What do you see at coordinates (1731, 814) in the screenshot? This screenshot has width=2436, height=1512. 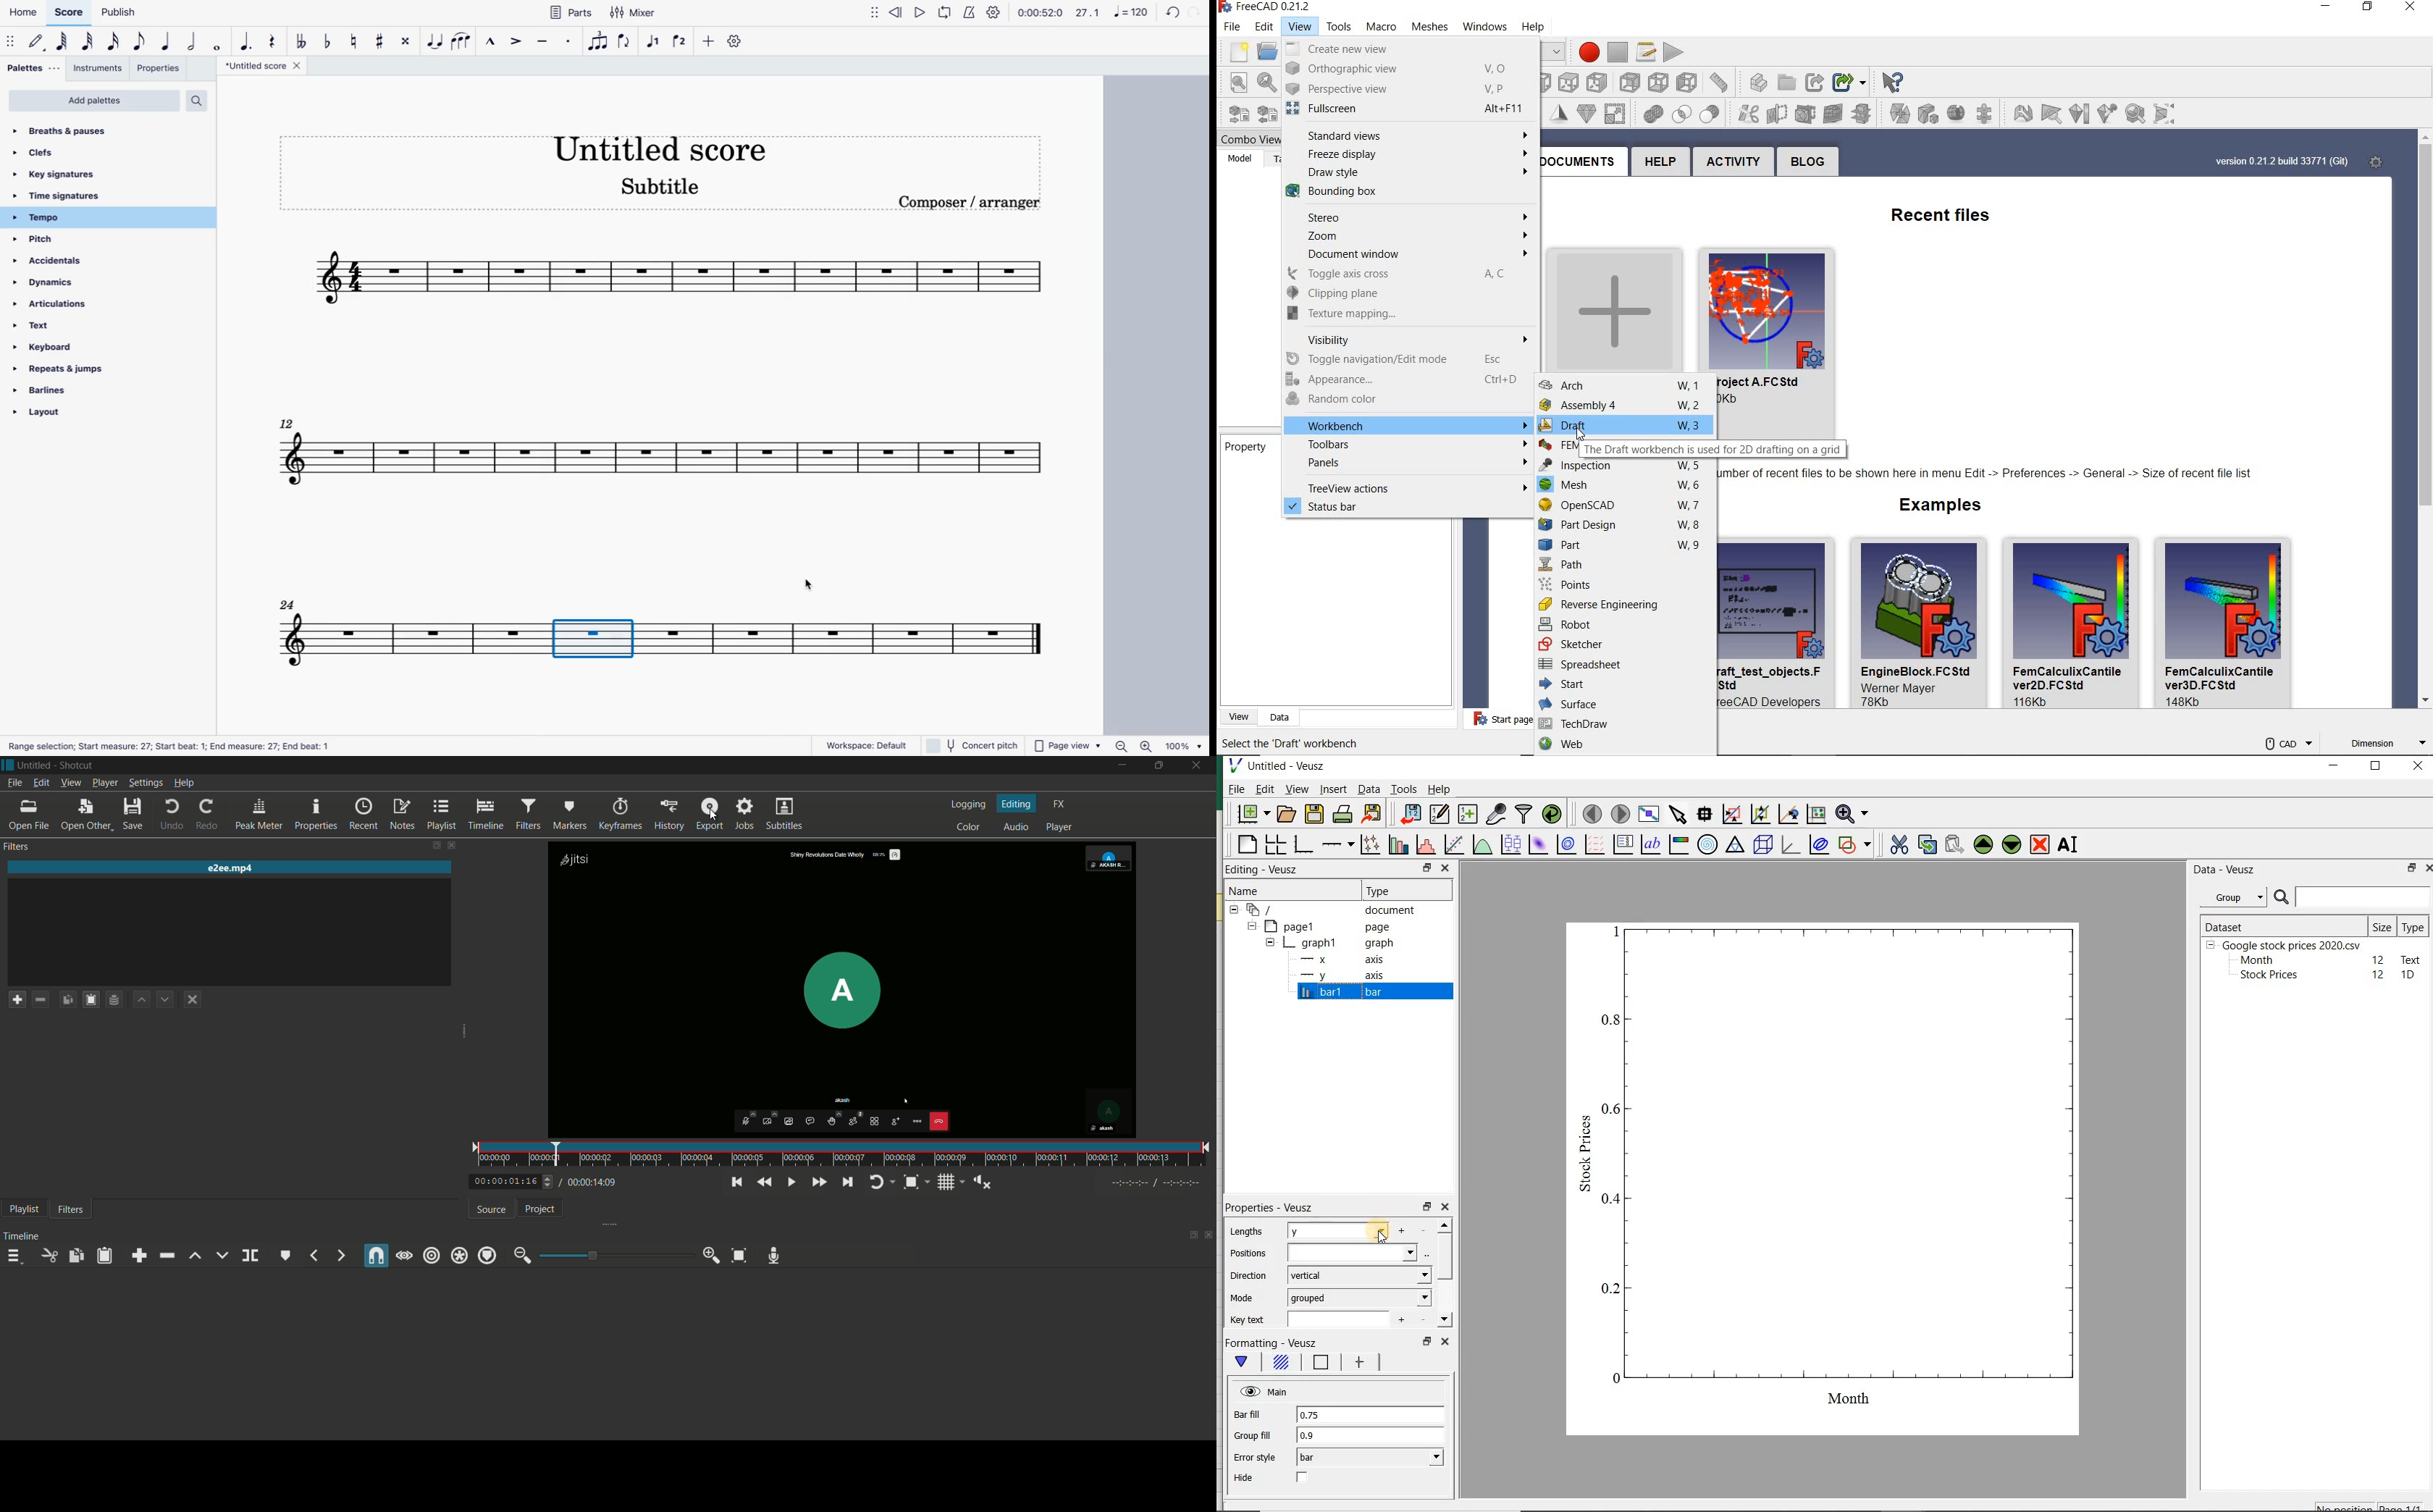 I see `click or draw a rectangle to zoom graph axes` at bounding box center [1731, 814].